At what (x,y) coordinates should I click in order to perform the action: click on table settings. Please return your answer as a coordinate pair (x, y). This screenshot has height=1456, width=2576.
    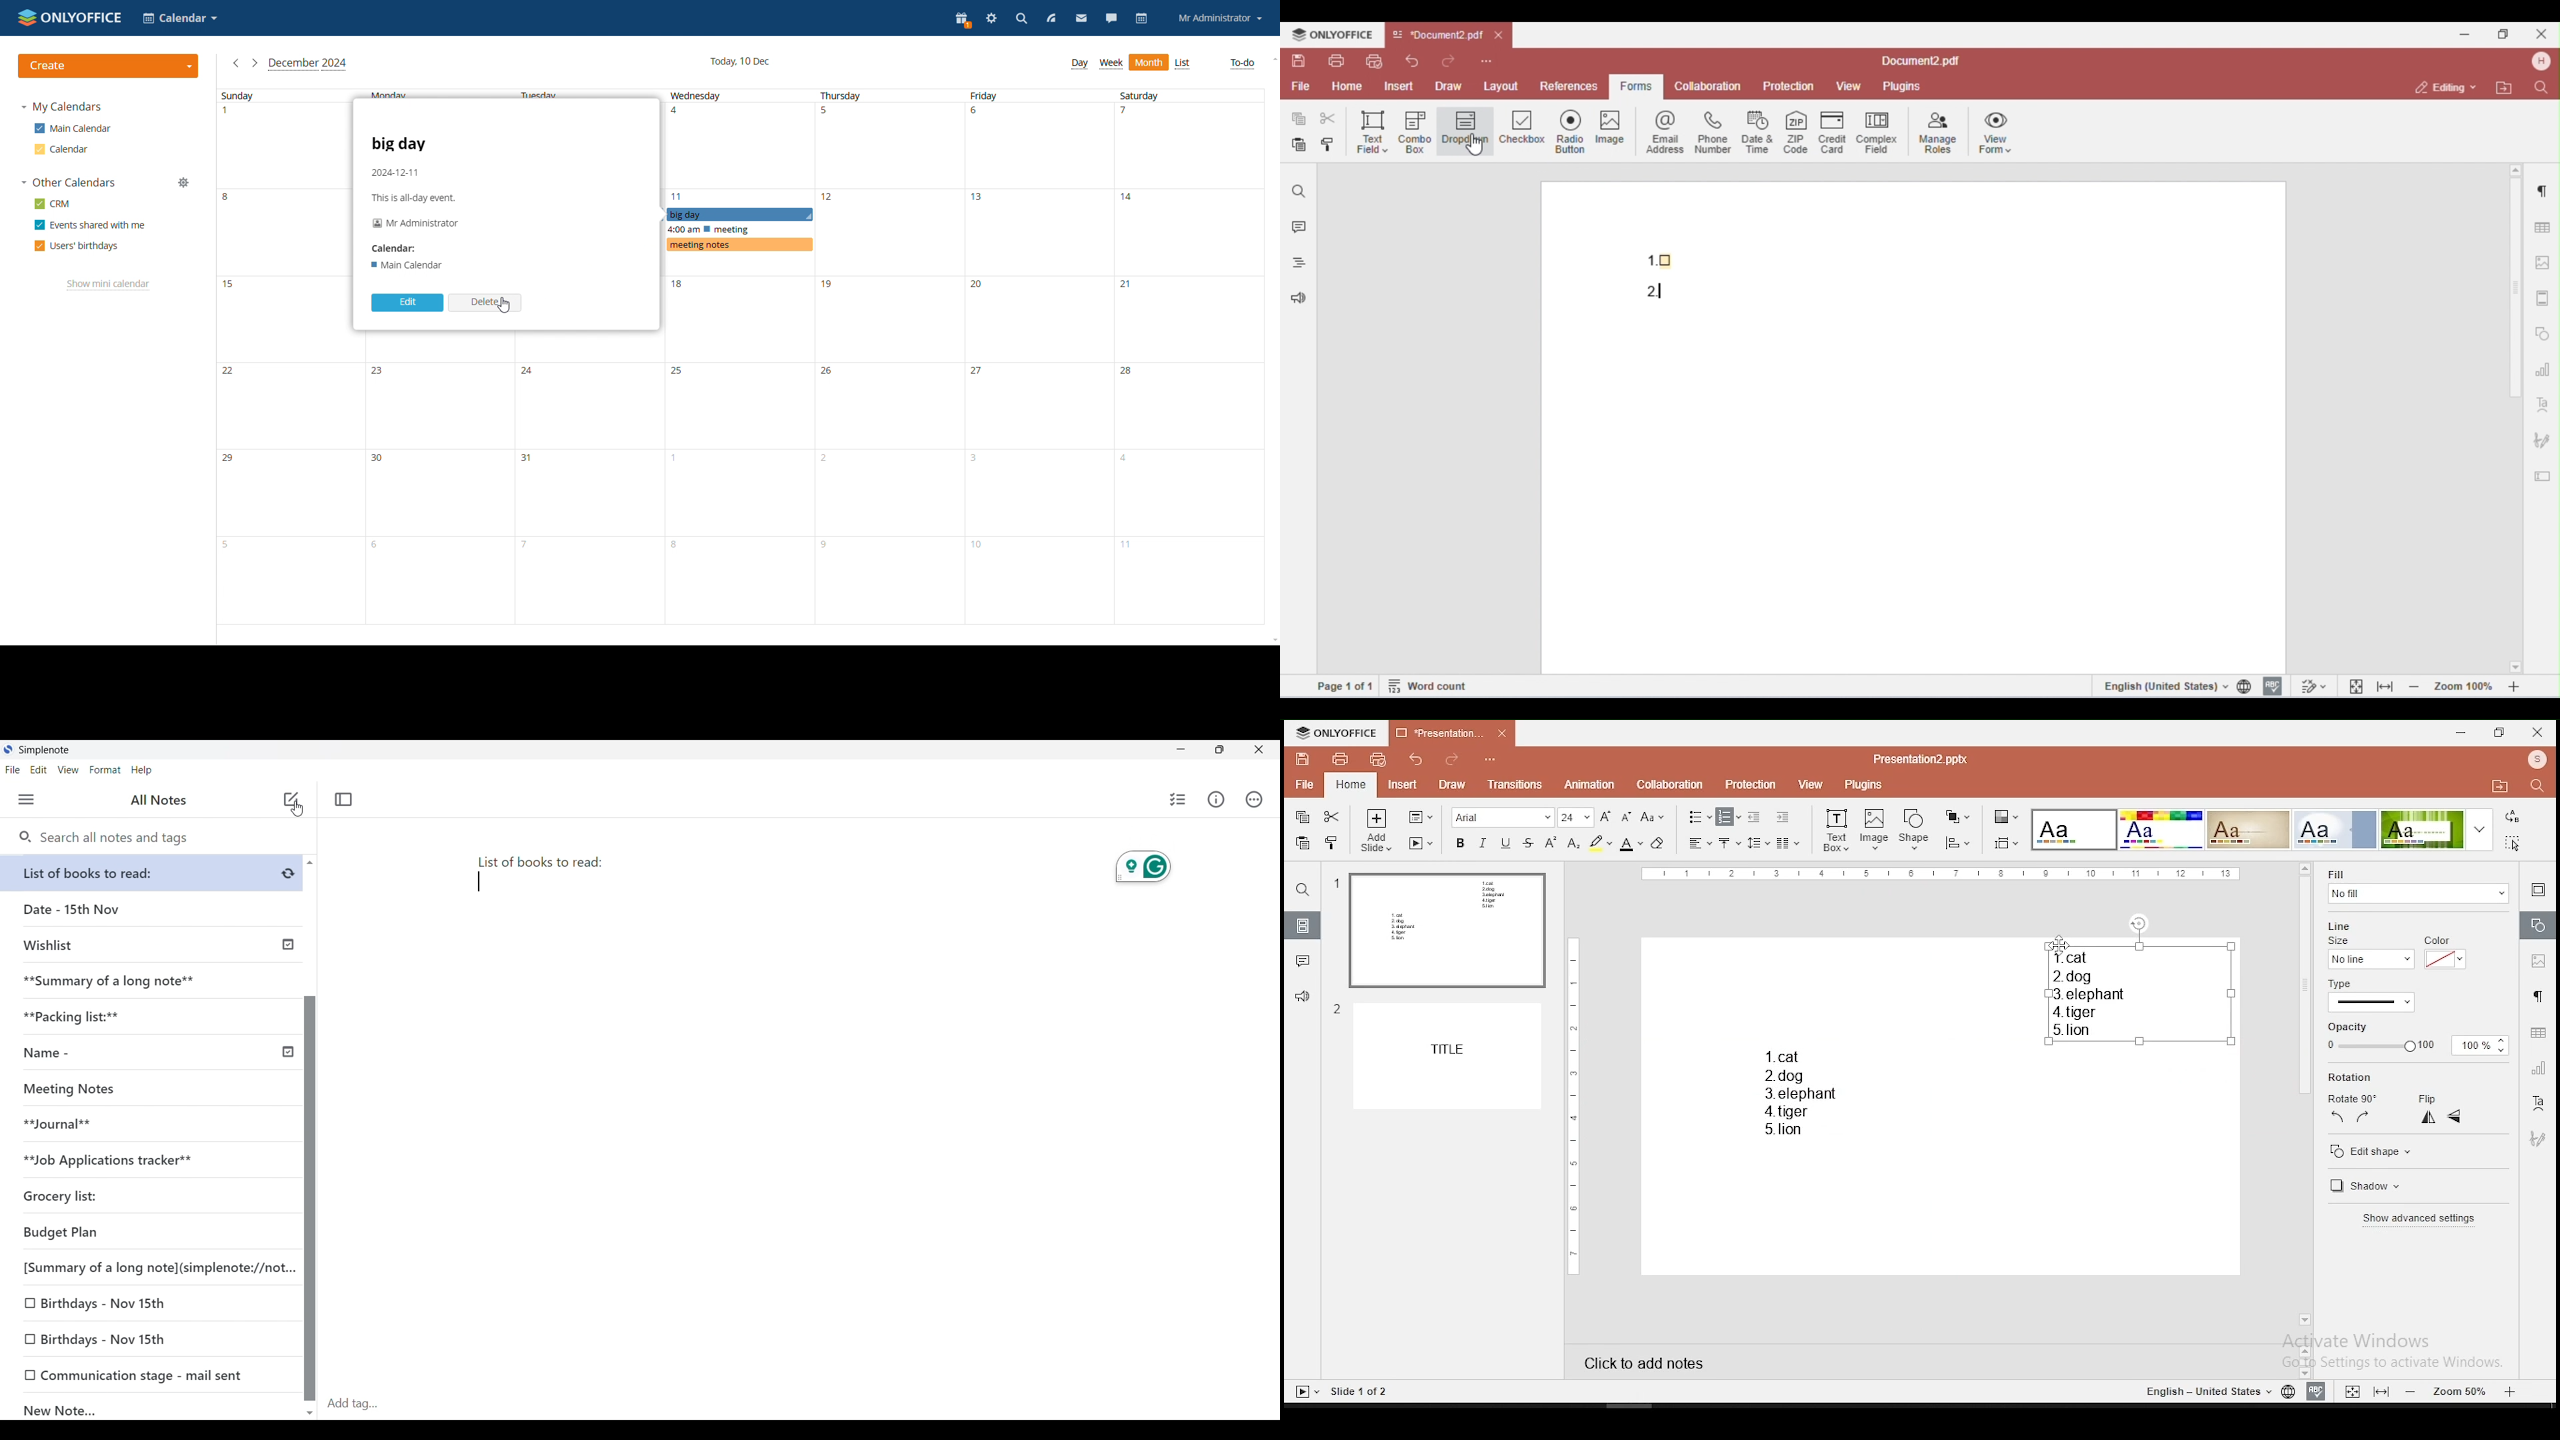
    Looking at the image, I should click on (2536, 1033).